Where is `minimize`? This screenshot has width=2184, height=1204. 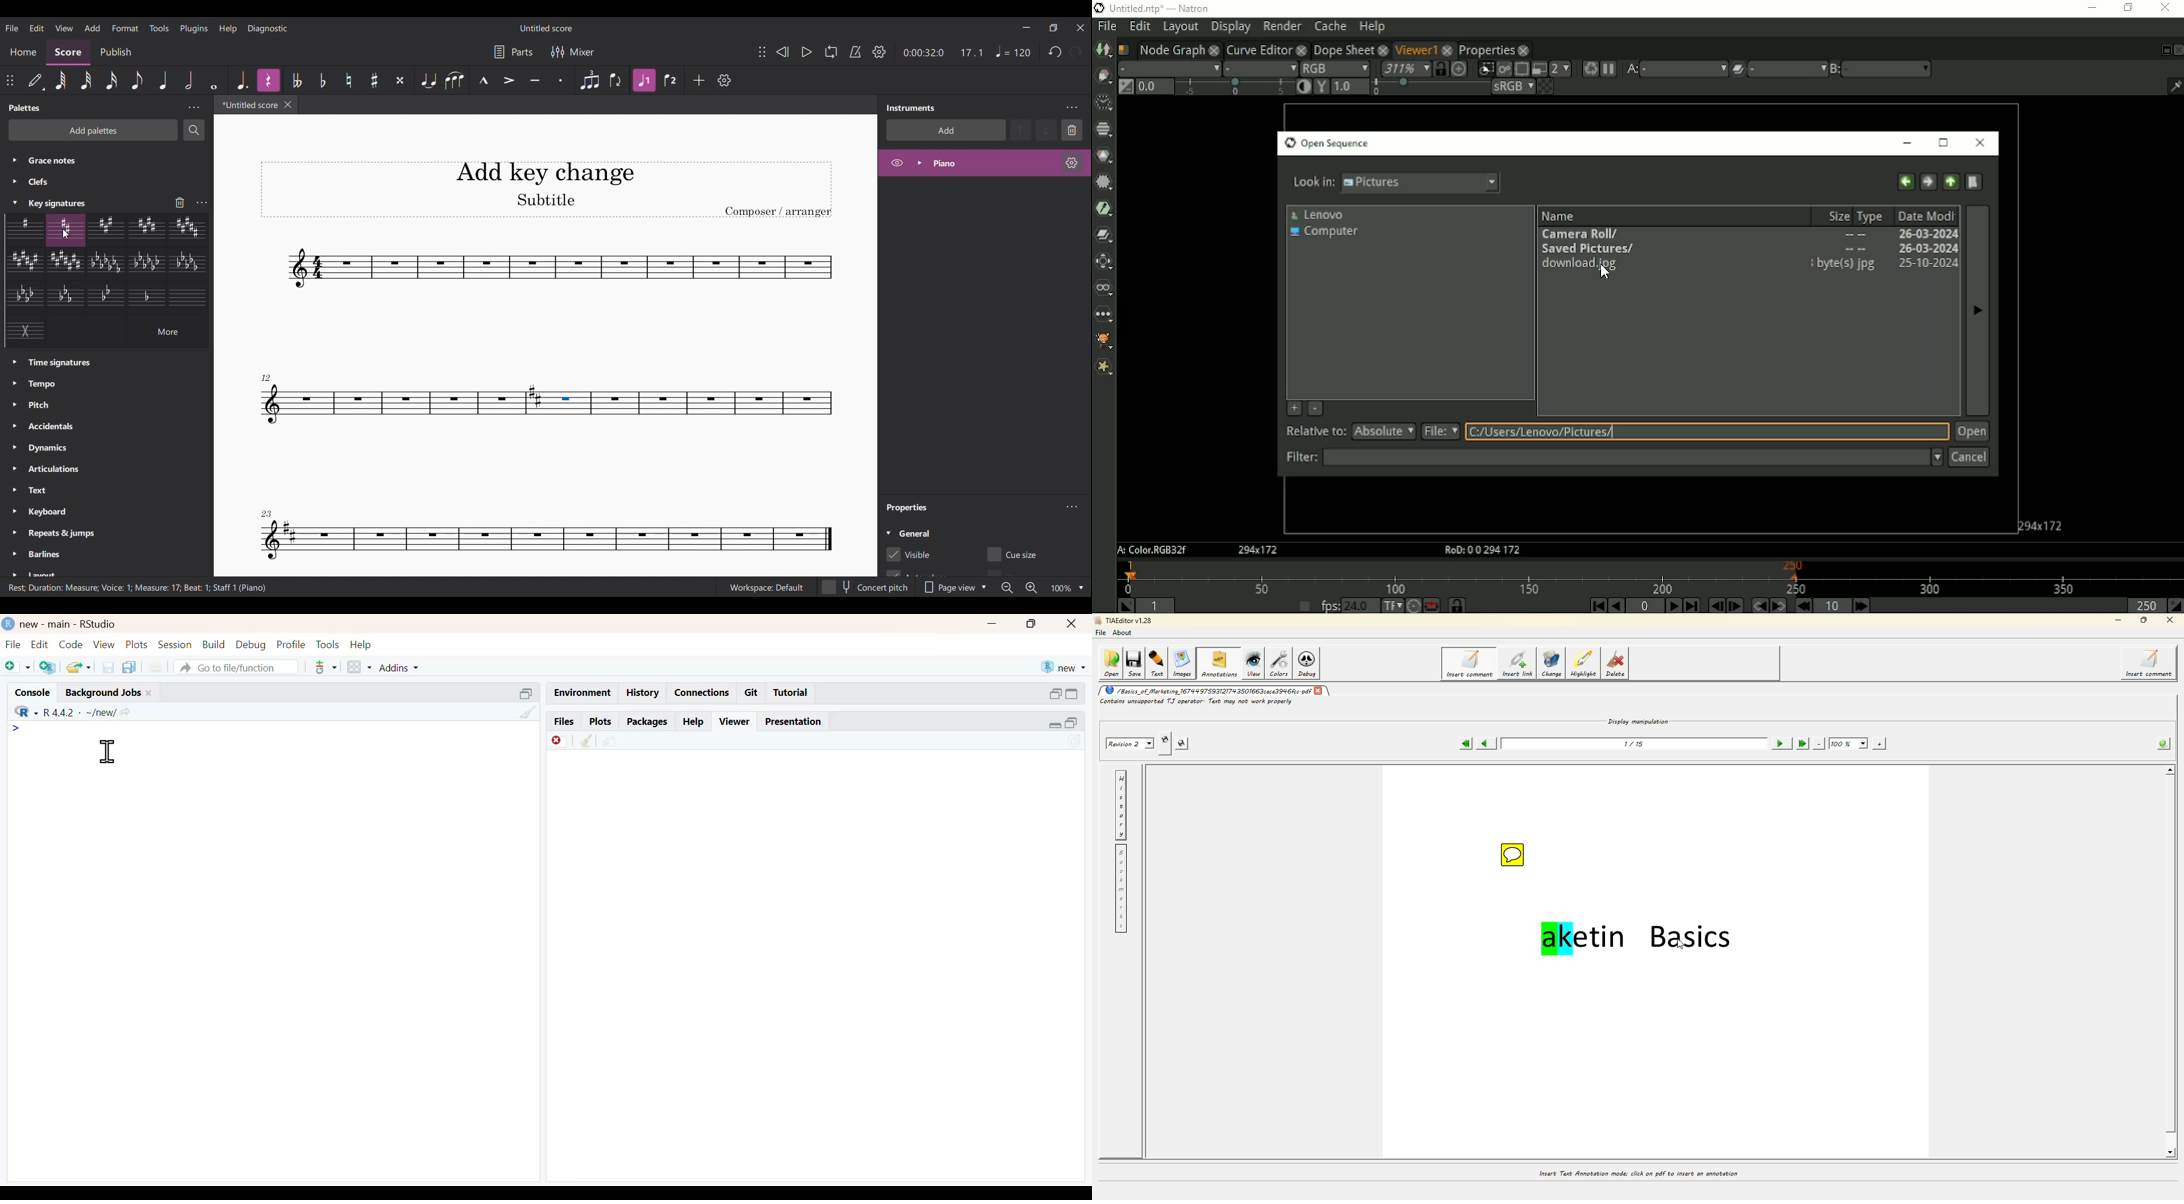
minimize is located at coordinates (1054, 692).